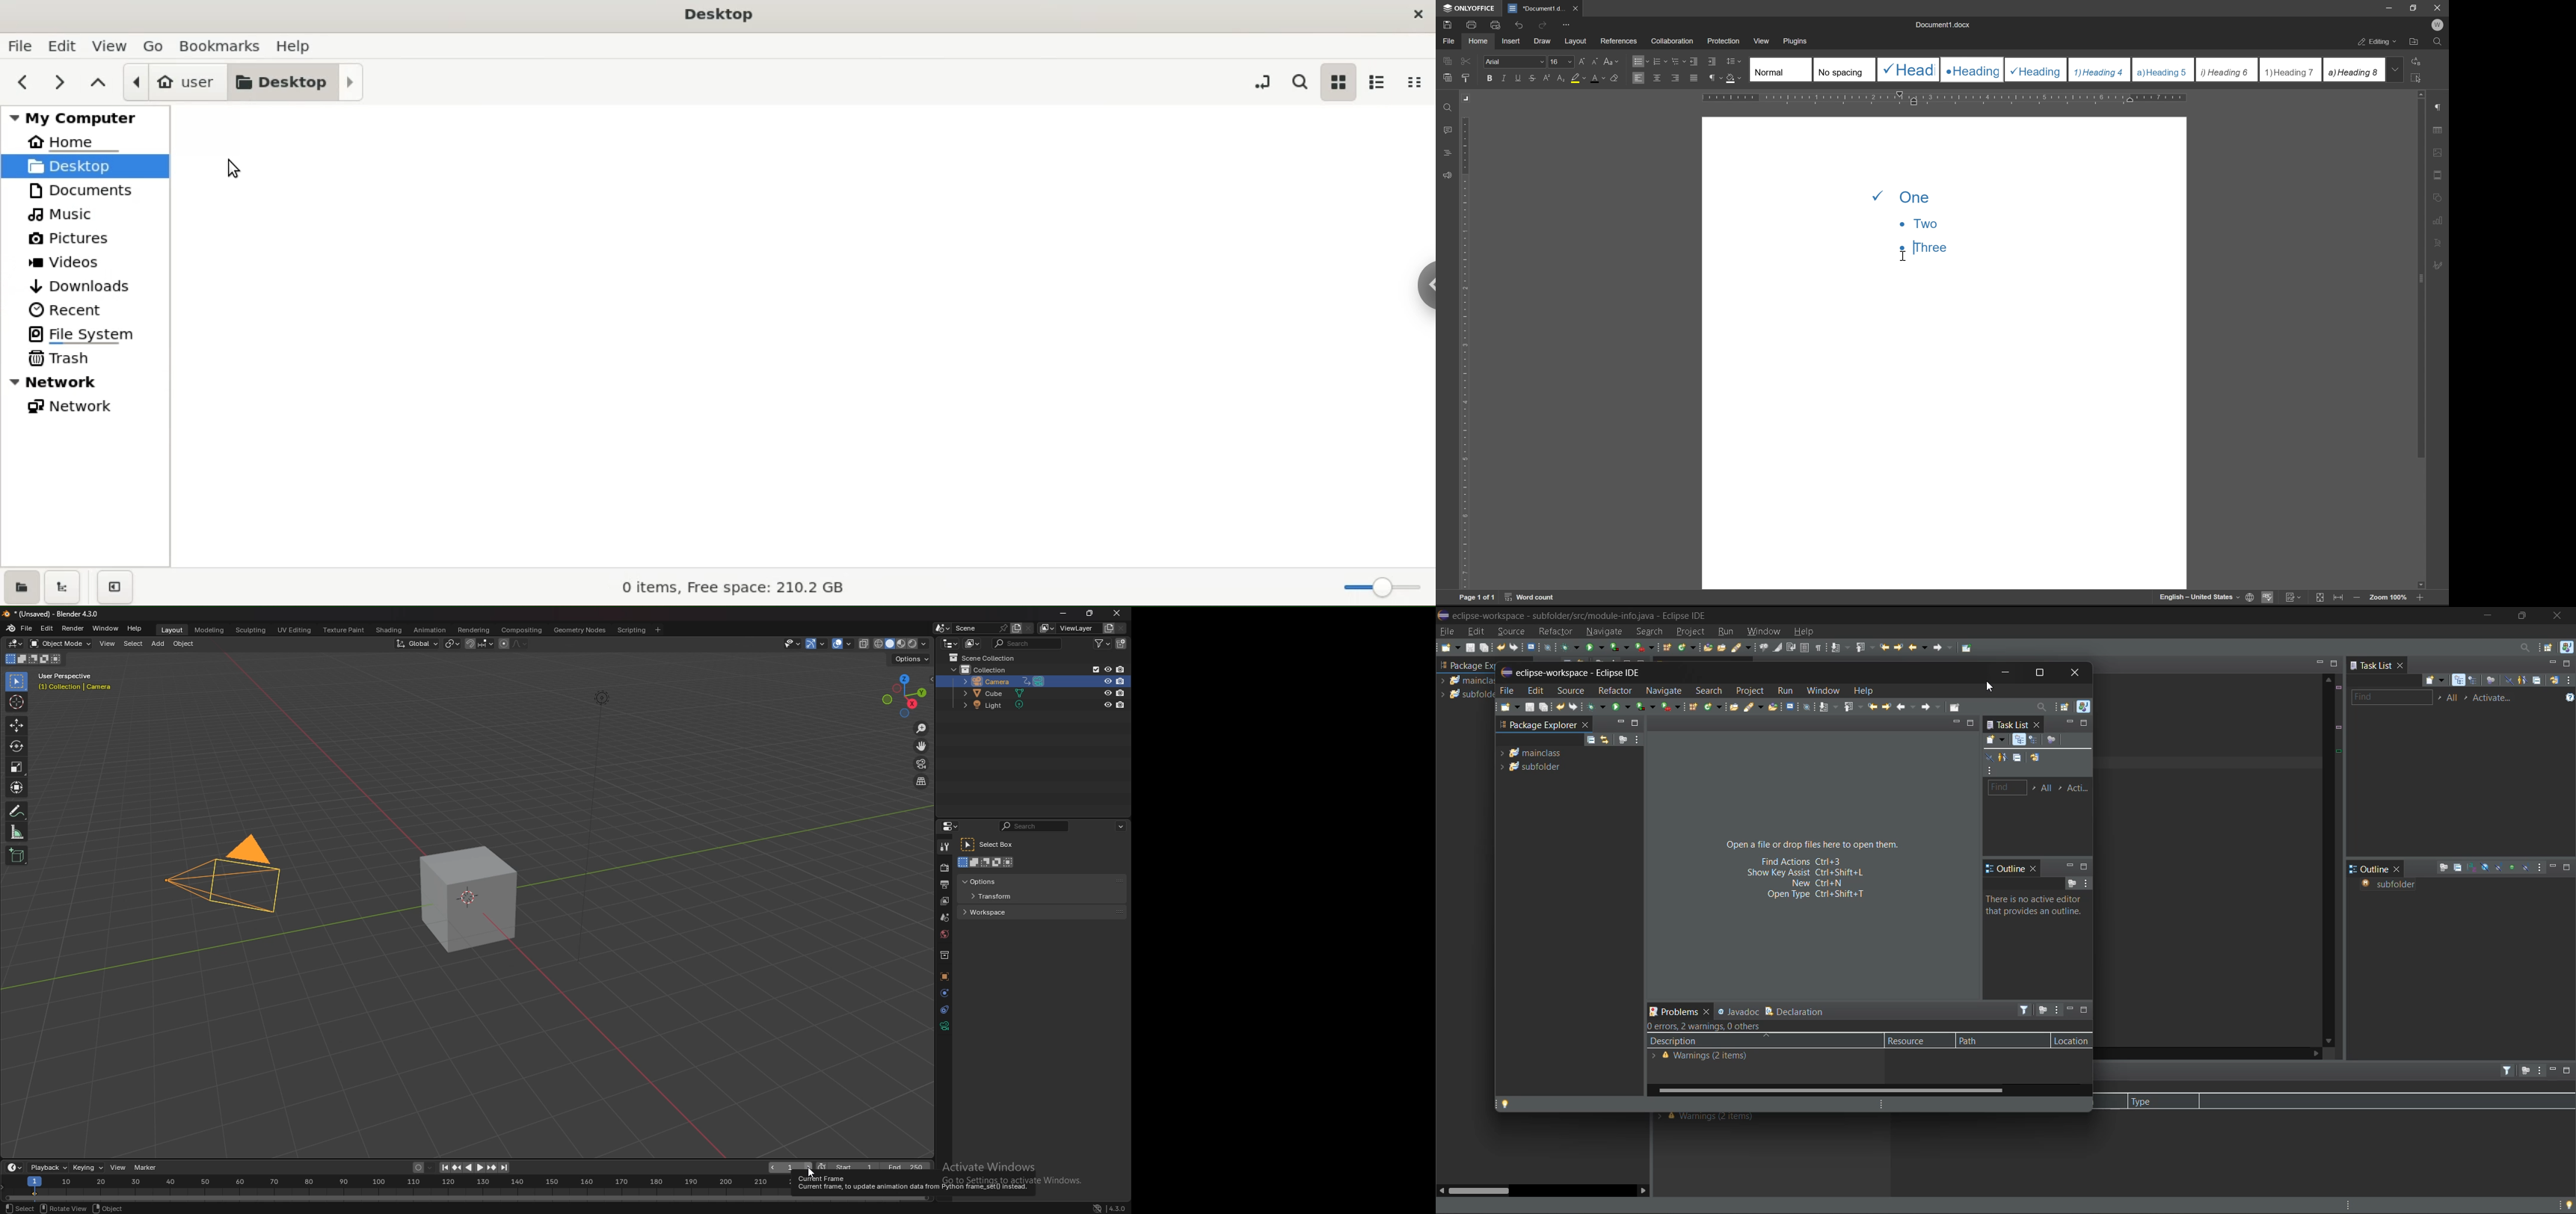 The width and height of the screenshot is (2576, 1232). I want to click on increment font case, so click(1581, 60).